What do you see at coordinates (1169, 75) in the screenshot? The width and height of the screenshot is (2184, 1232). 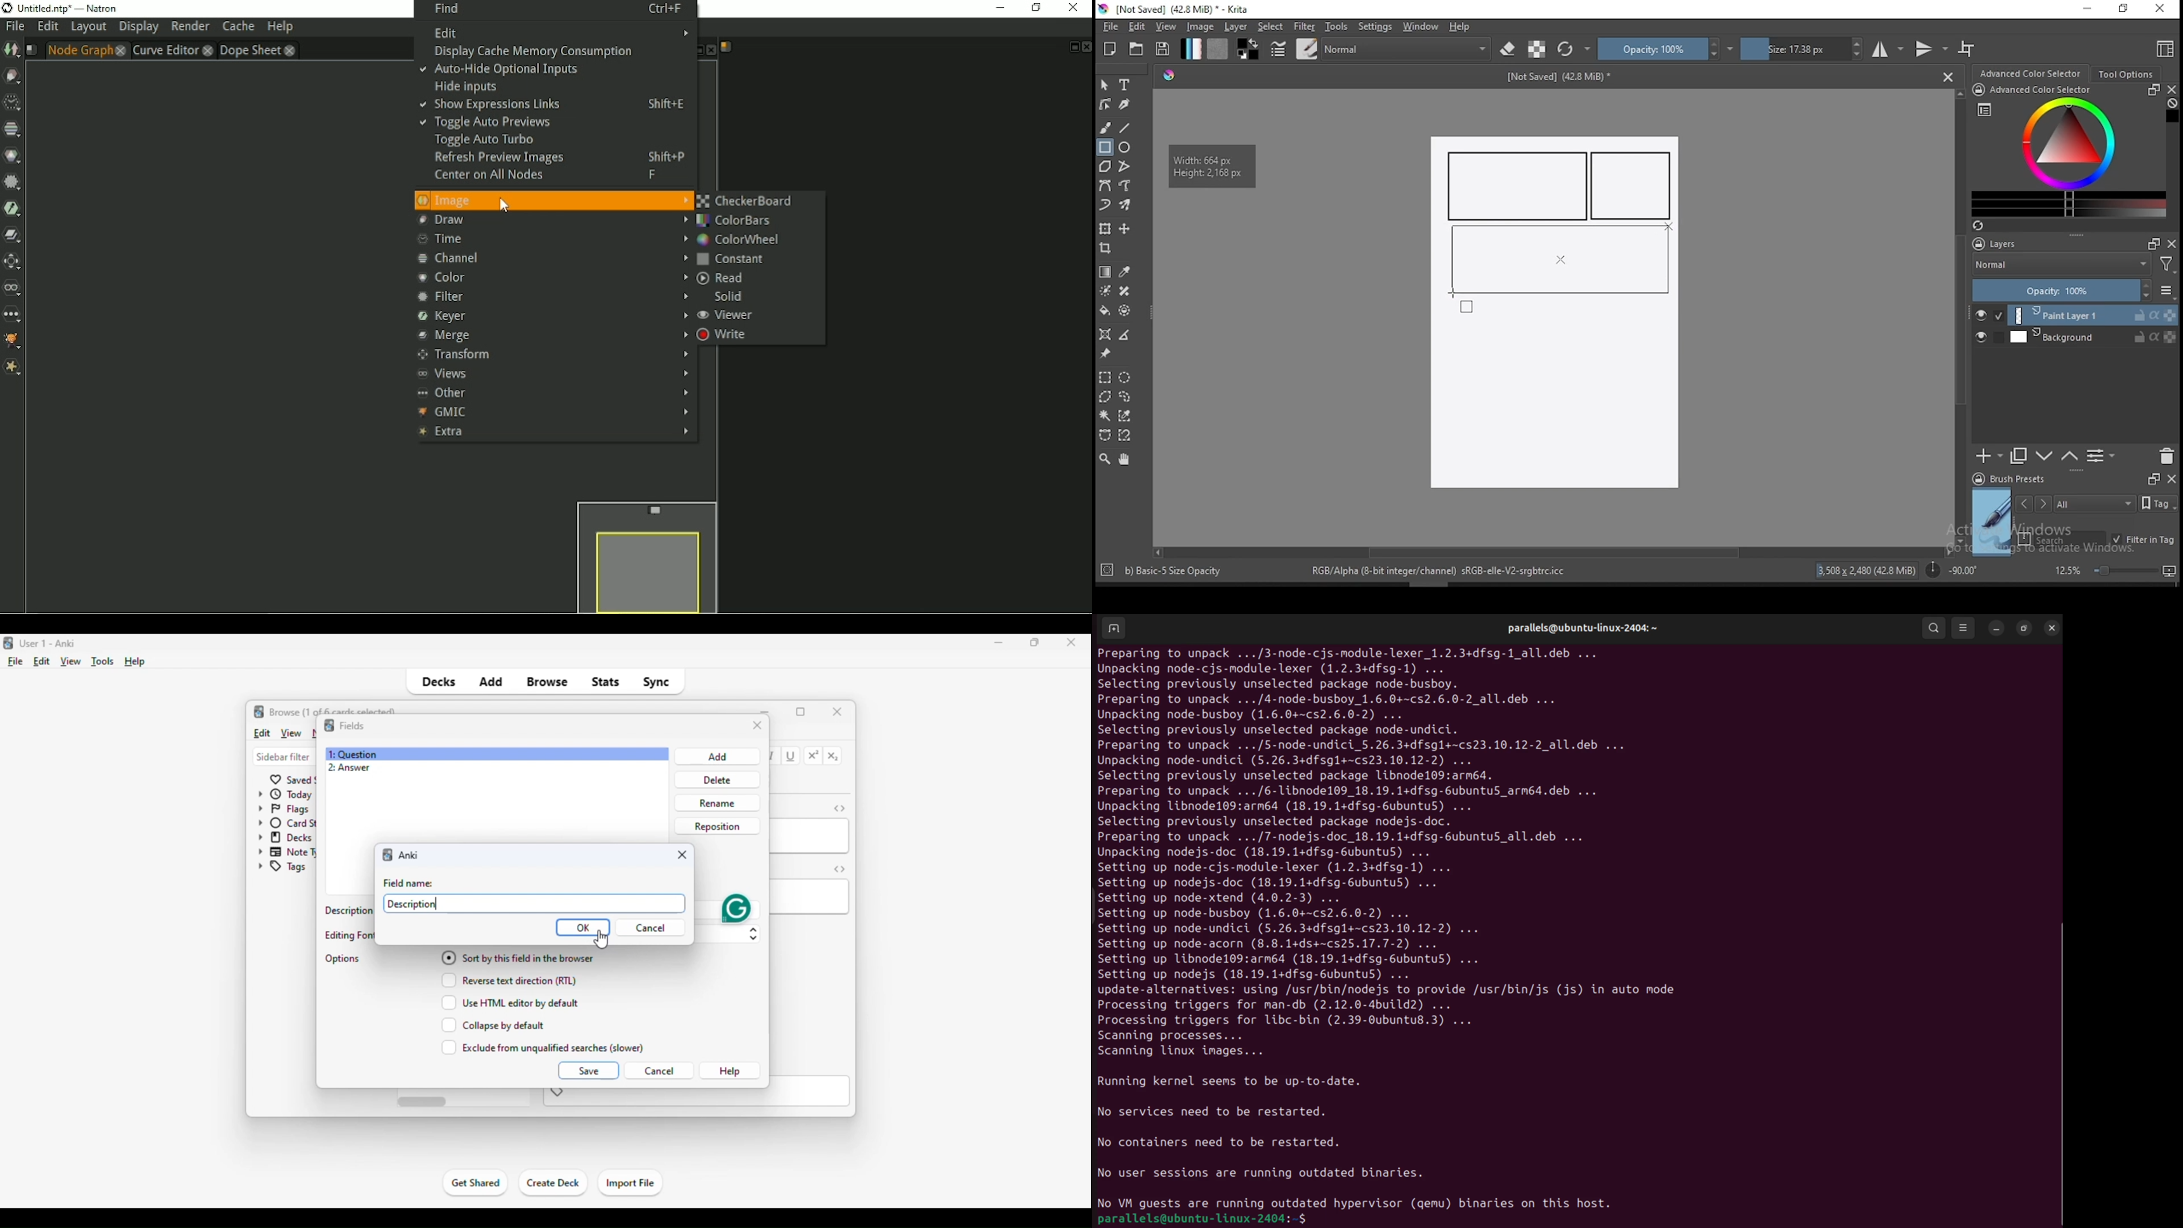 I see `Hue` at bounding box center [1169, 75].